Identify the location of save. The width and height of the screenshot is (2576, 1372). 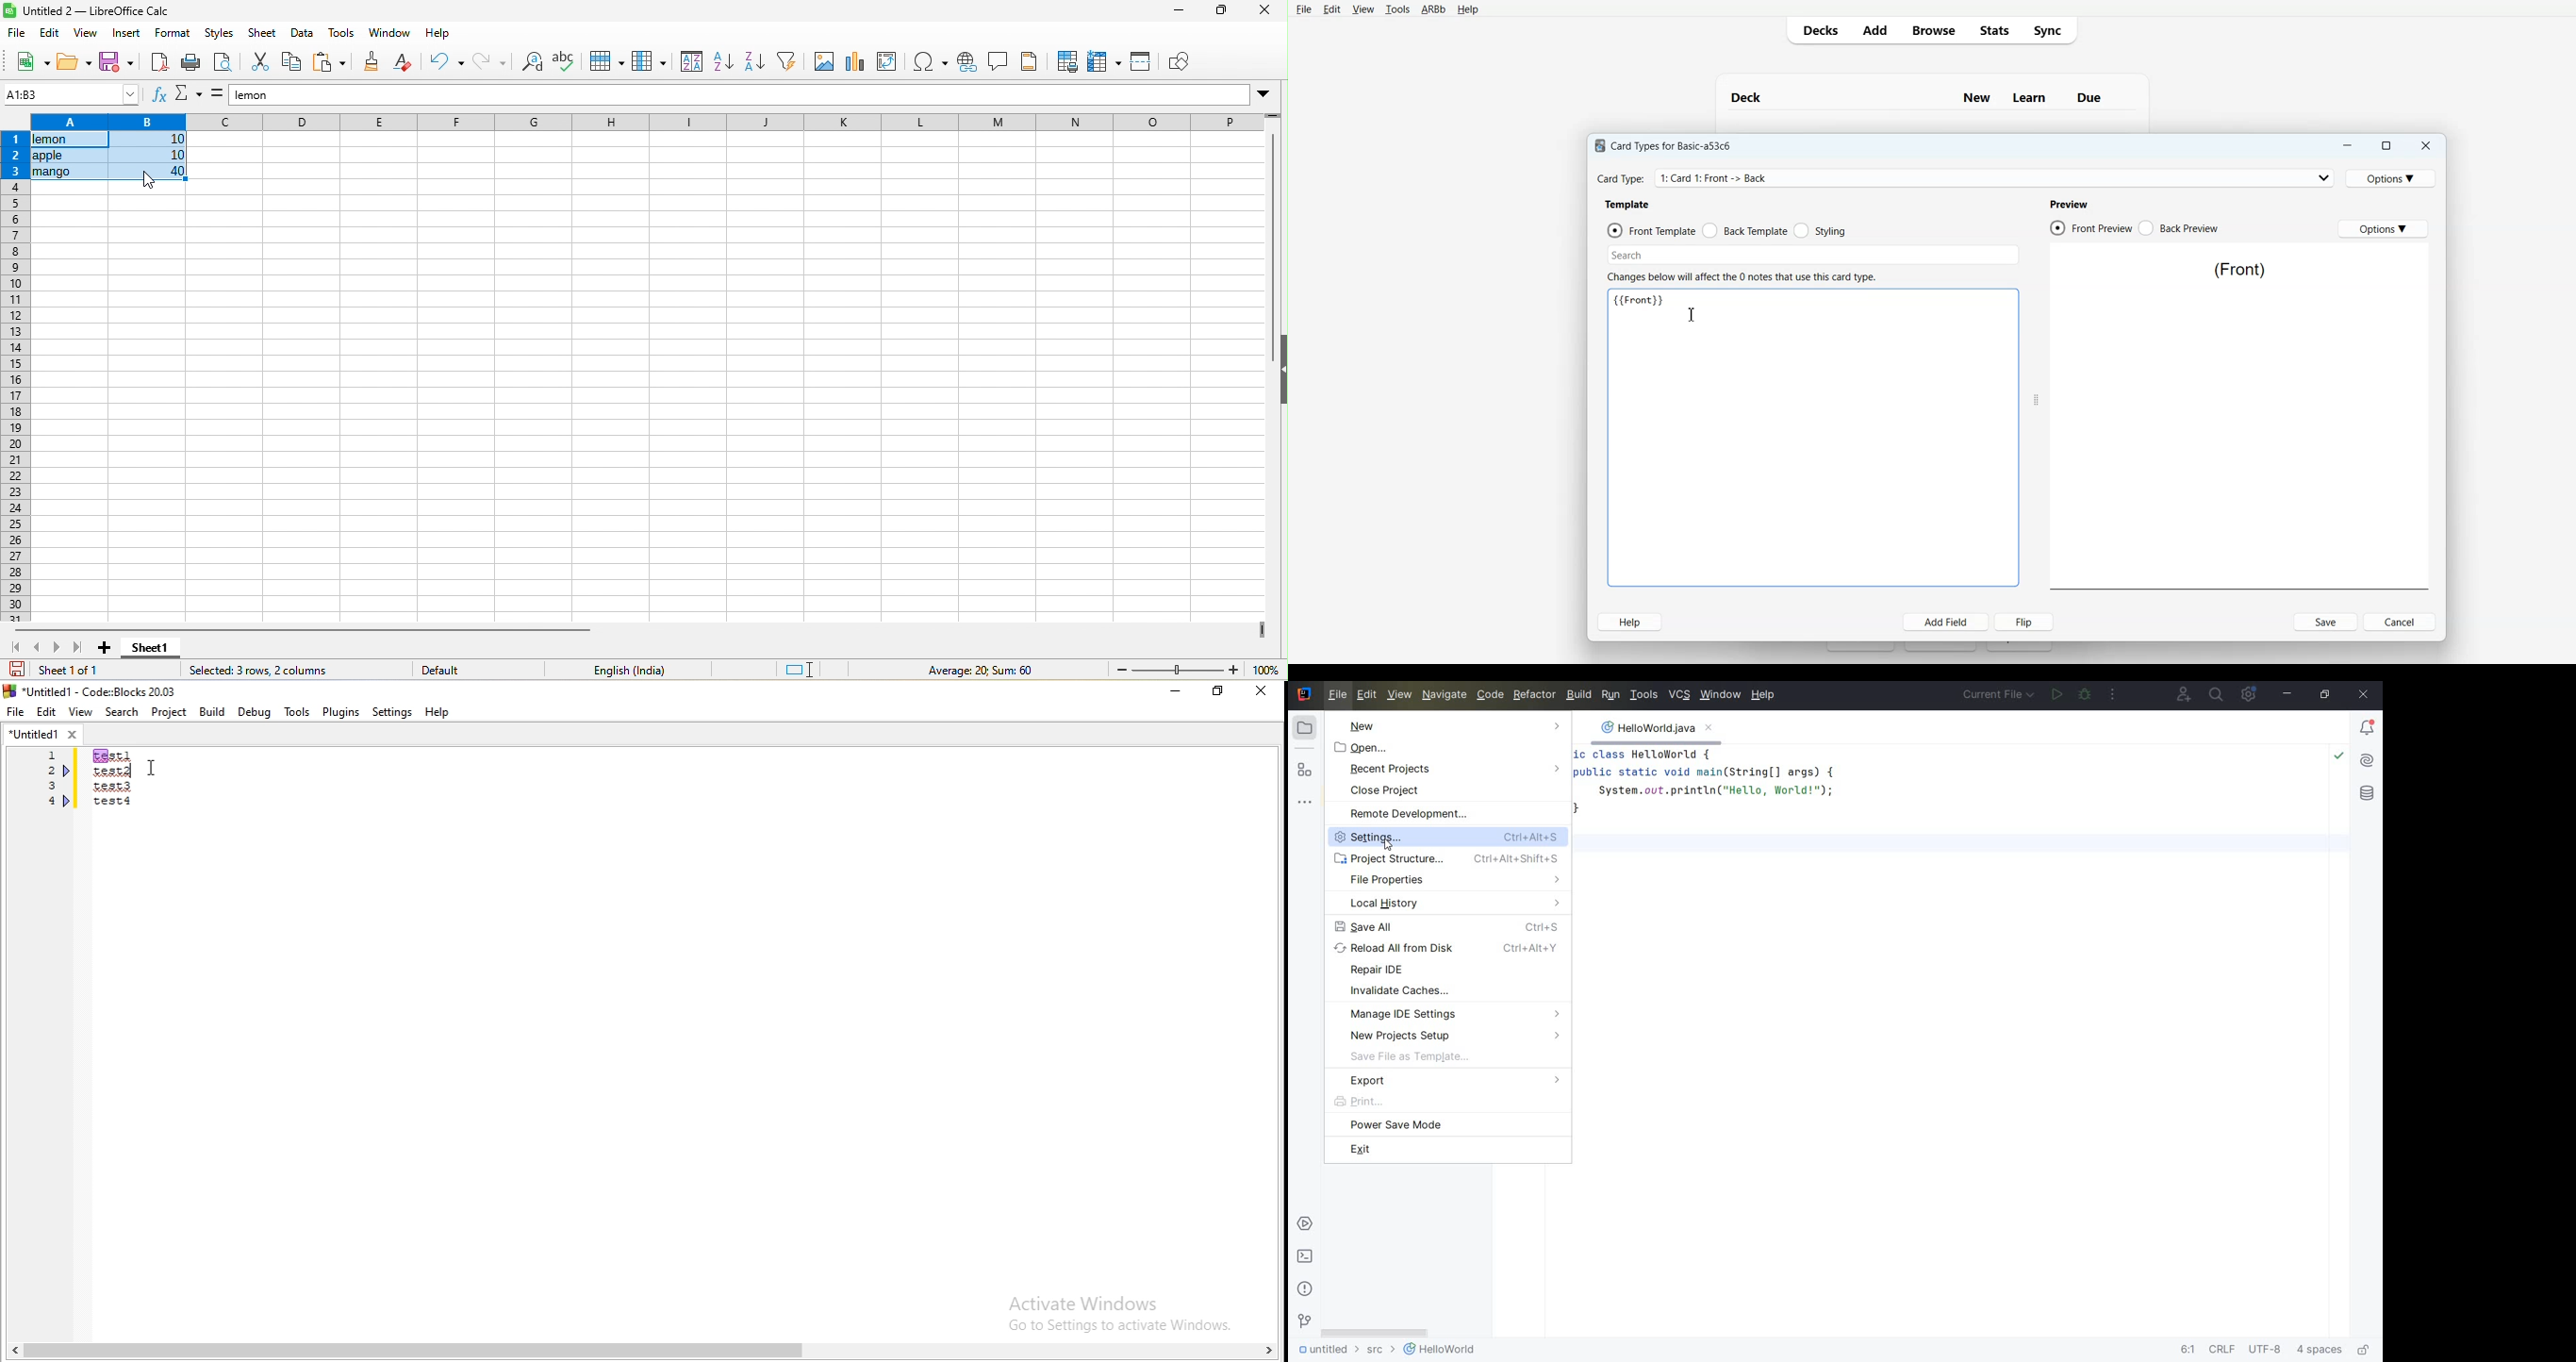
(116, 62).